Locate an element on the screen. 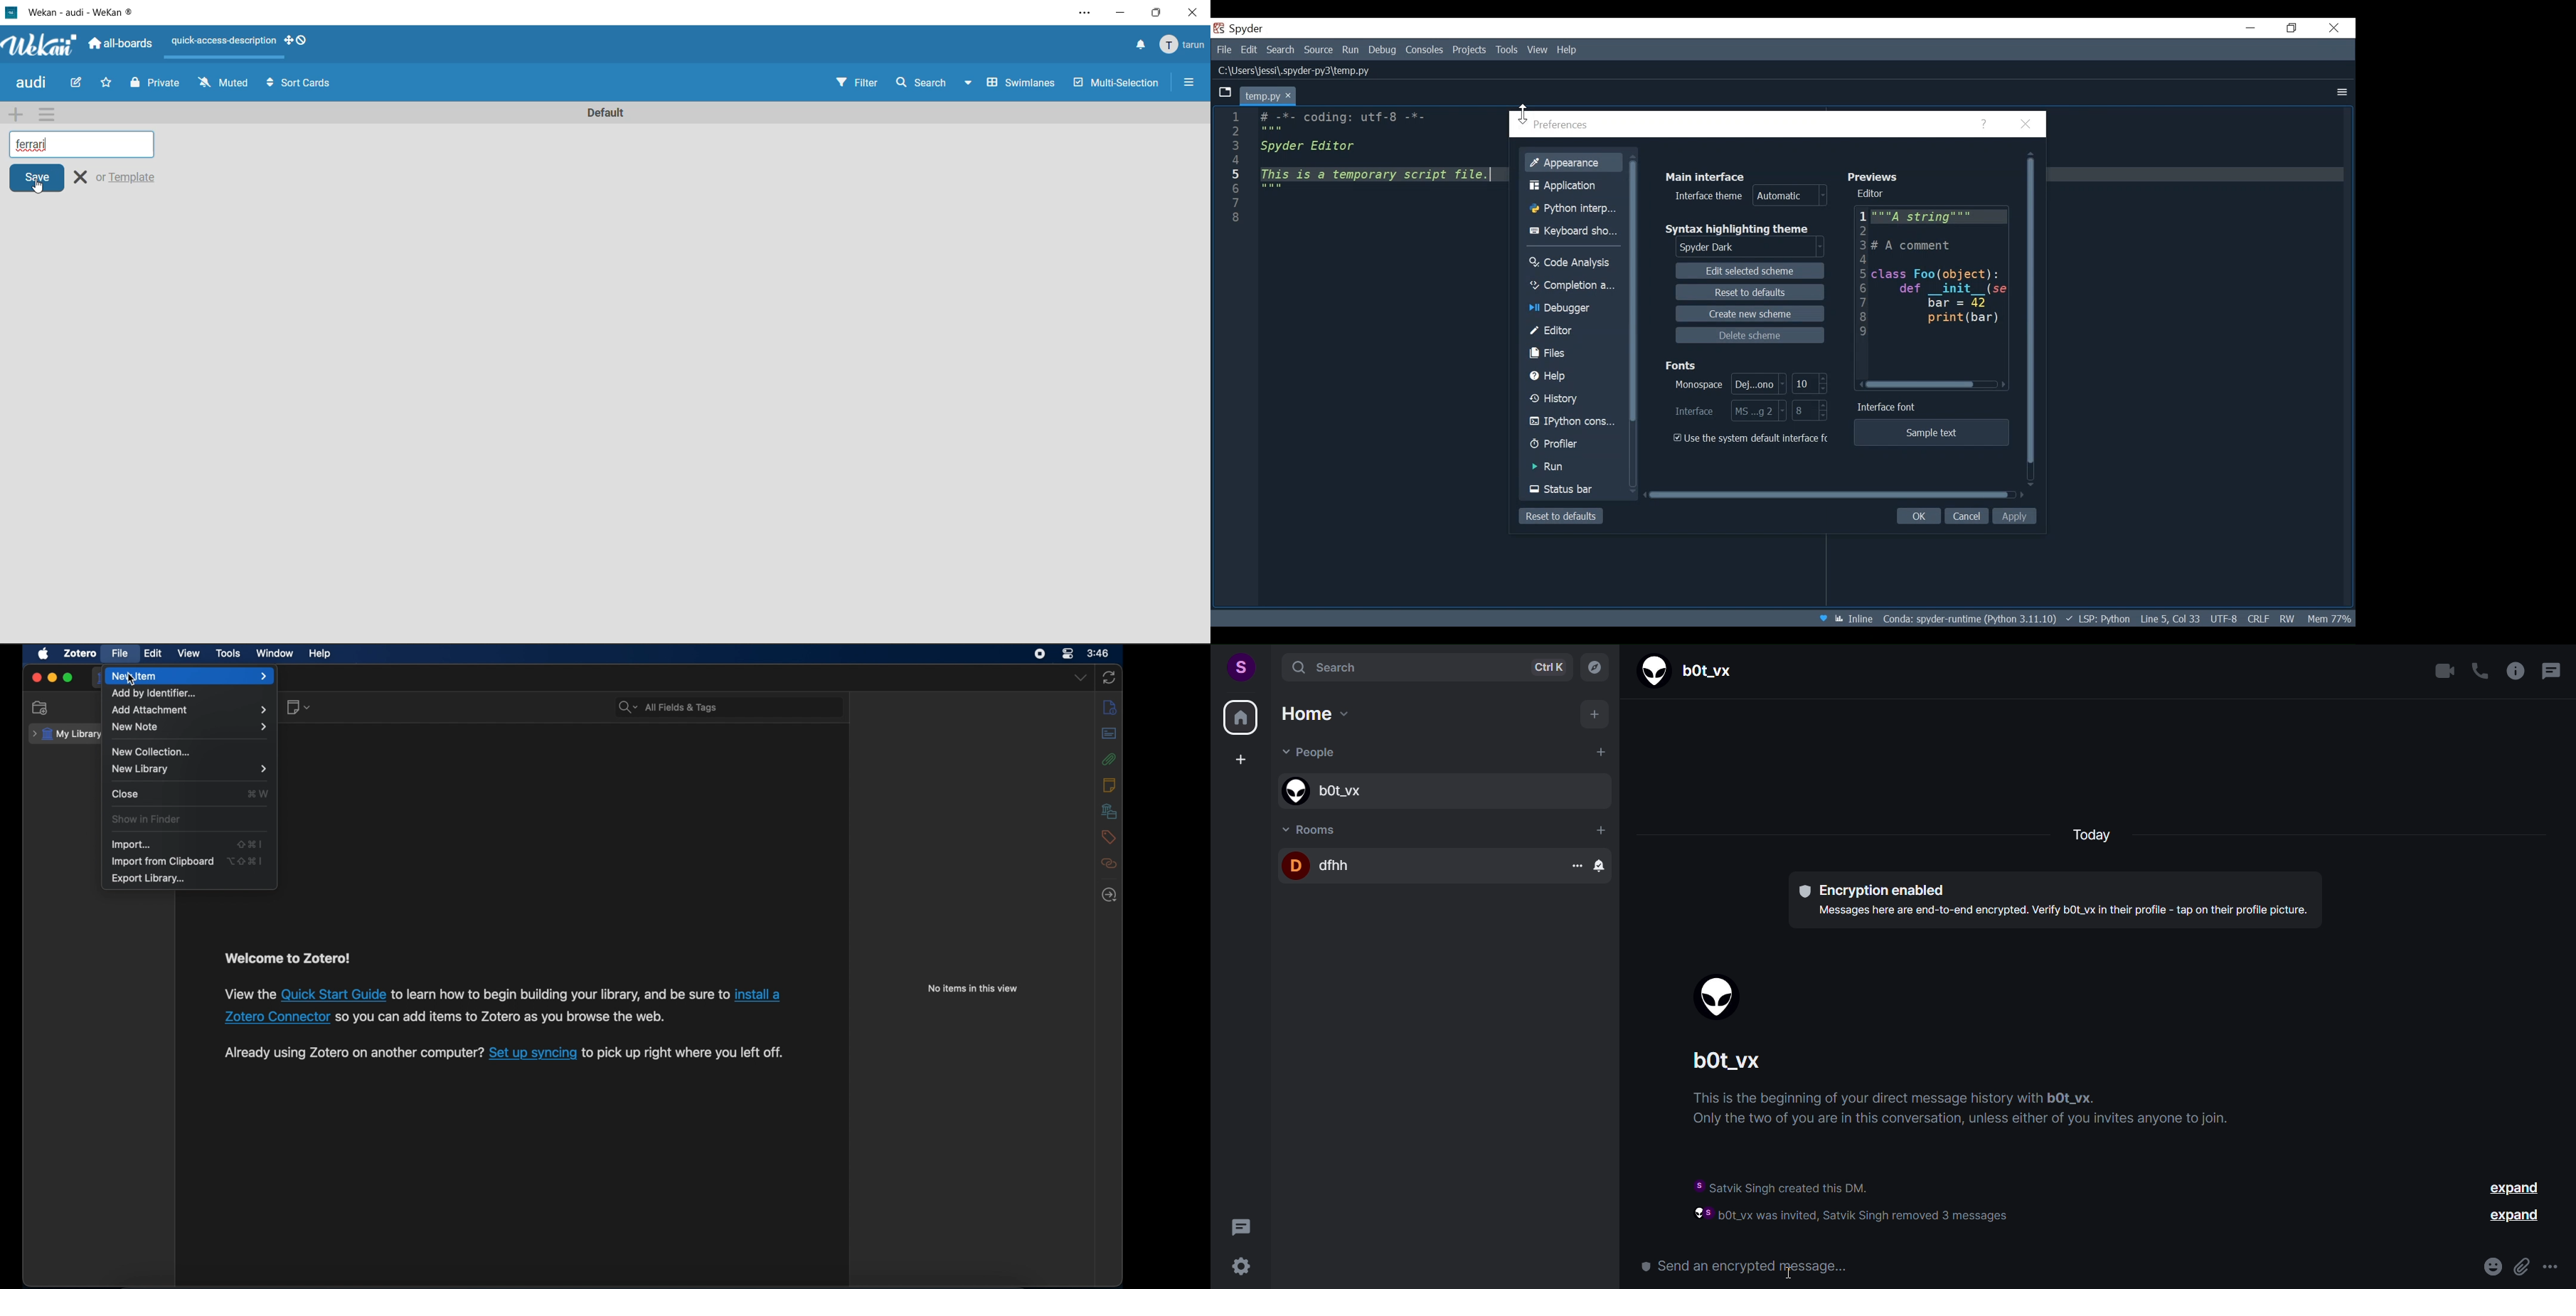  File Directory is located at coordinates (1968, 617).